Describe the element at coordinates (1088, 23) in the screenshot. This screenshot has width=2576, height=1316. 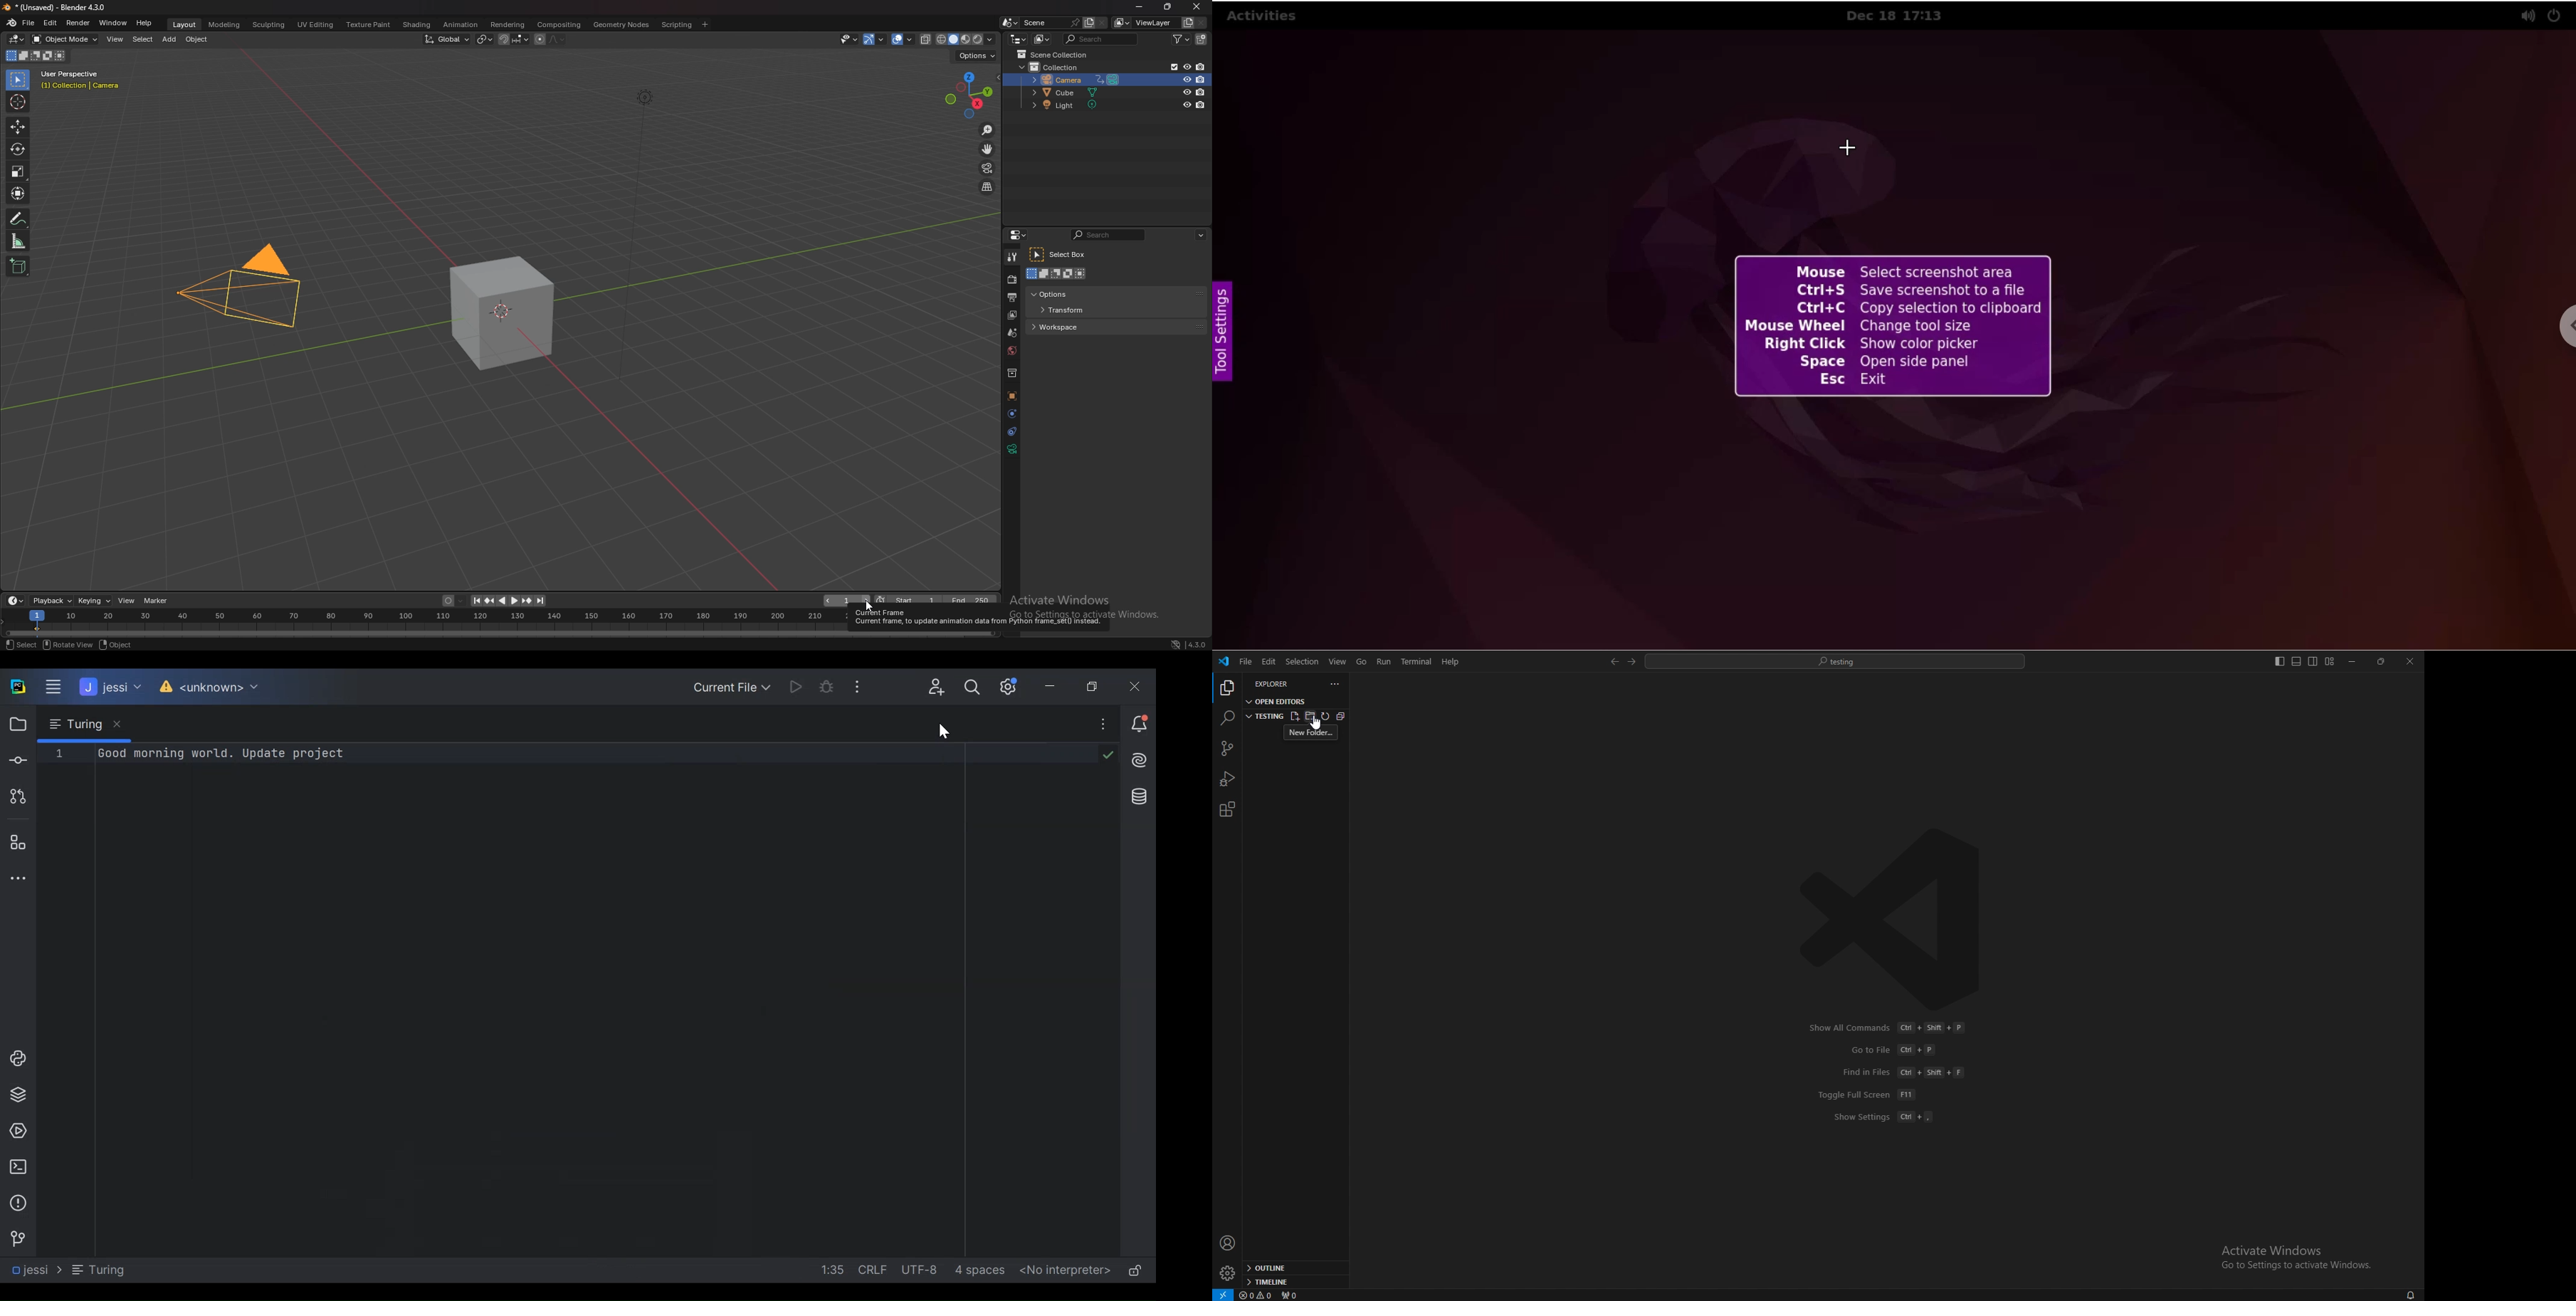
I see `add scene` at that location.